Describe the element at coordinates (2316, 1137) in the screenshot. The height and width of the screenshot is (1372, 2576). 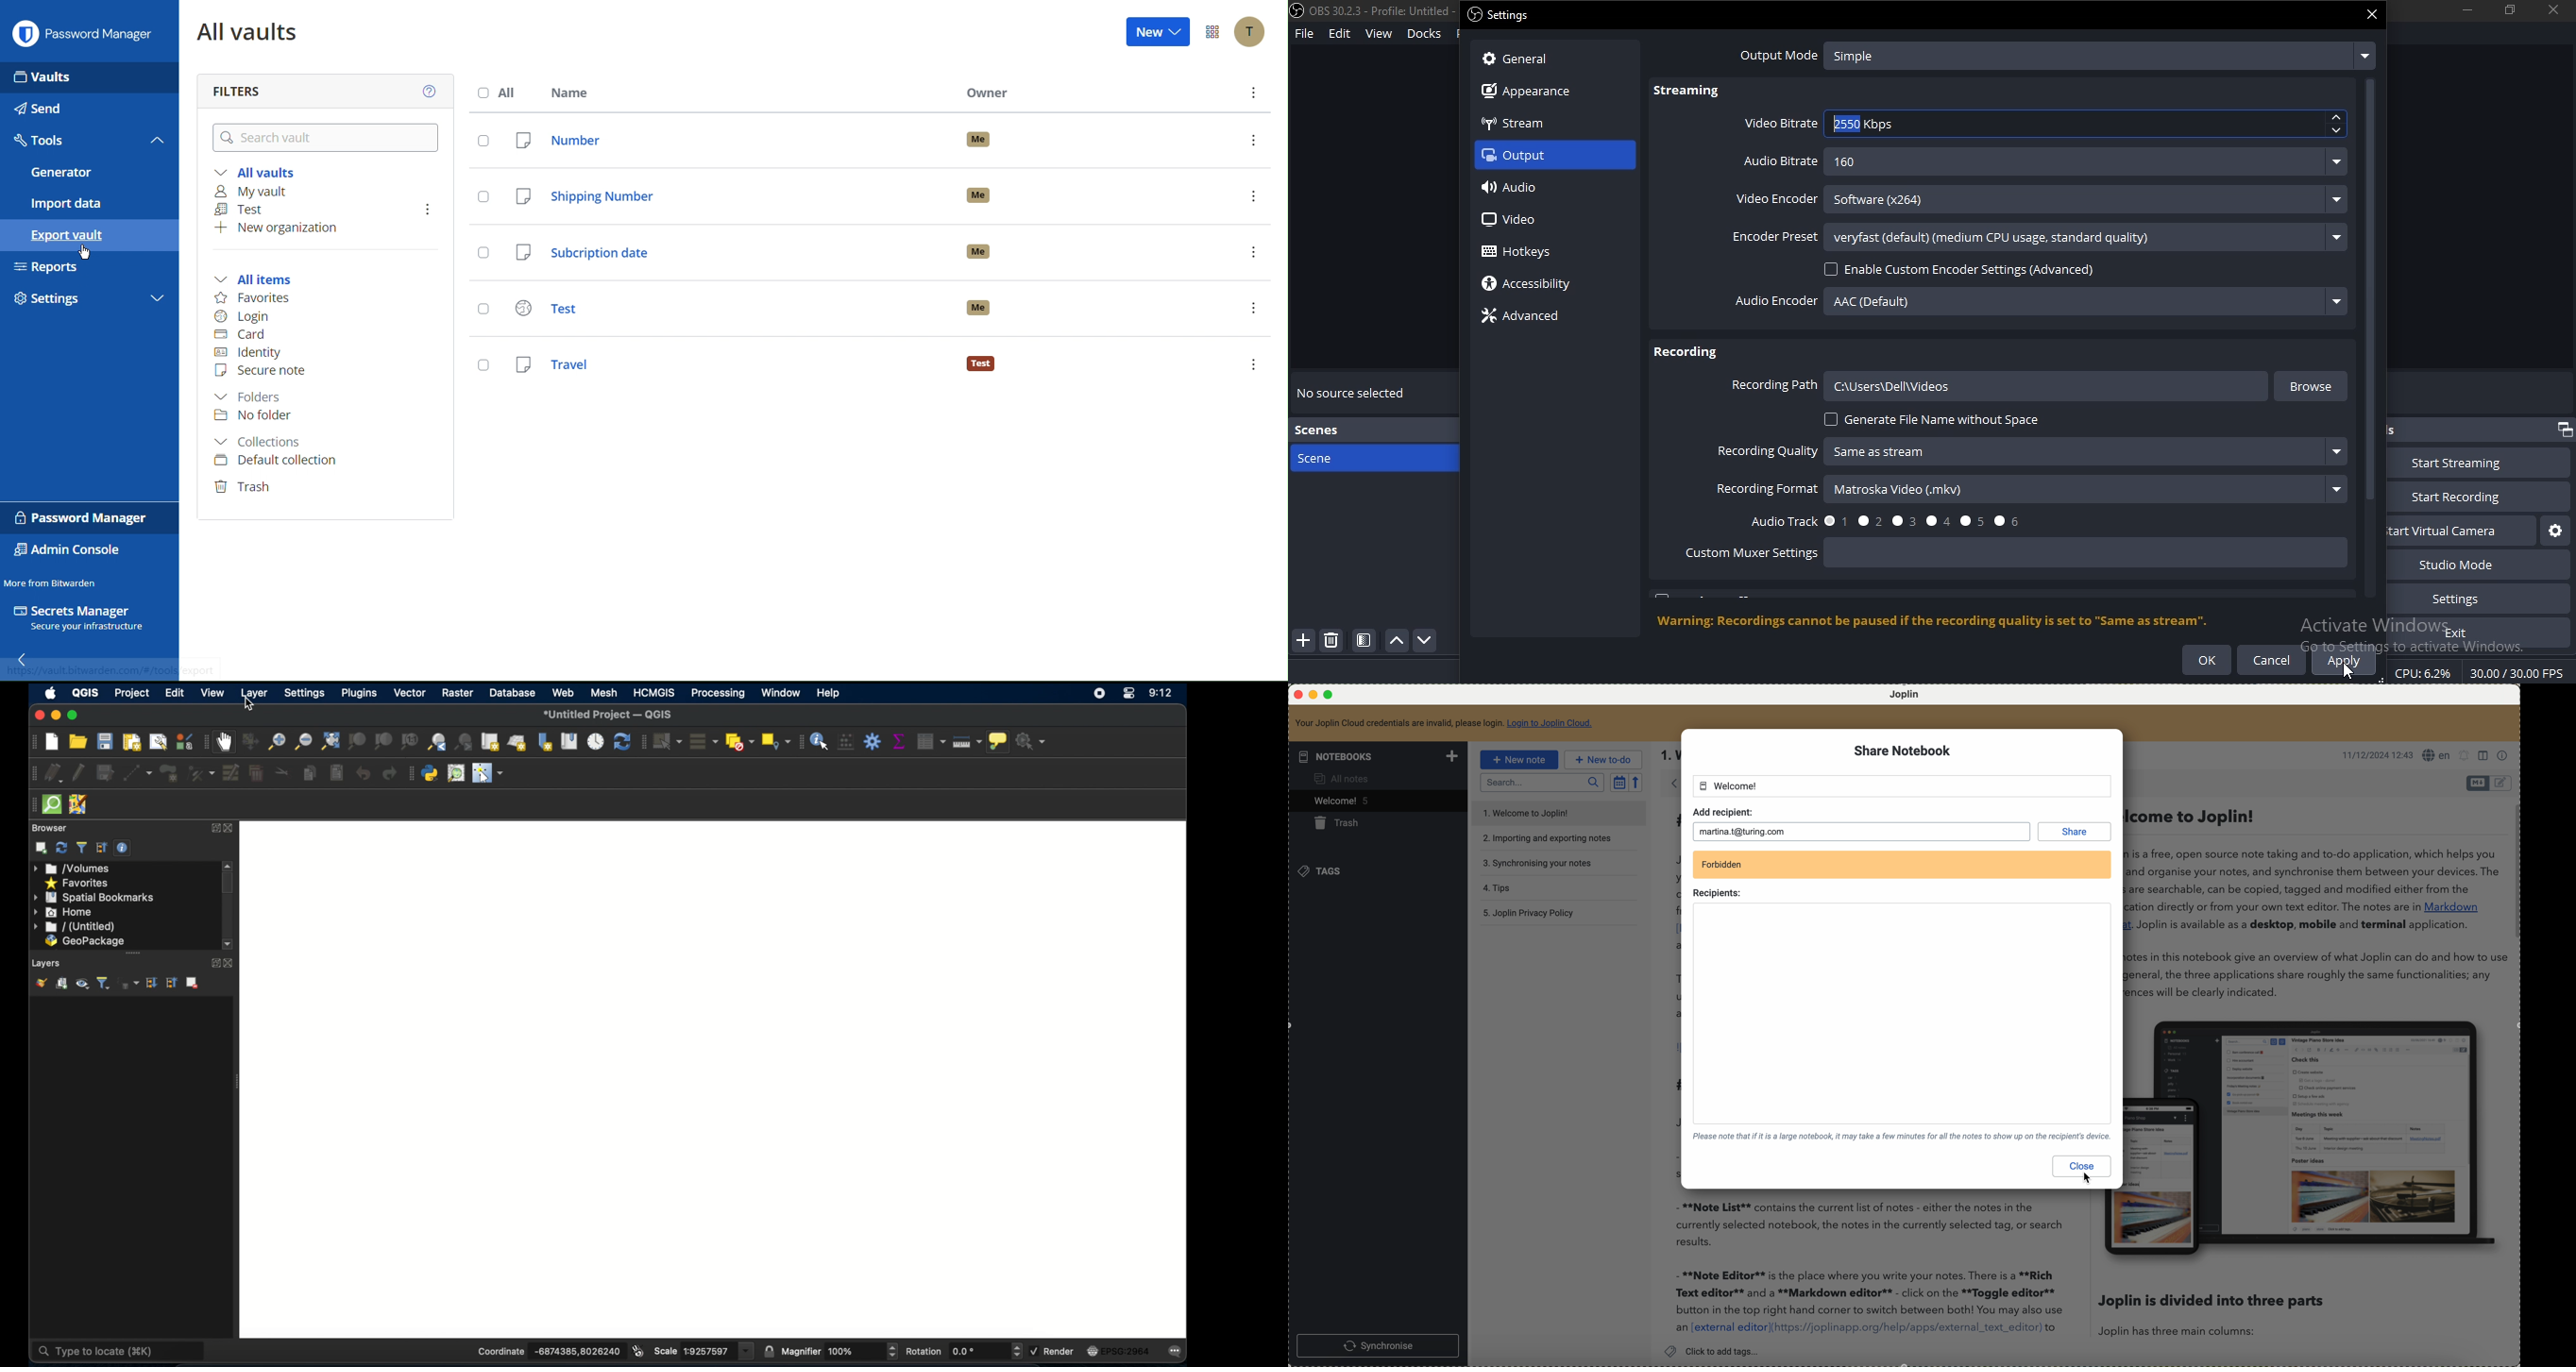
I see `image` at that location.